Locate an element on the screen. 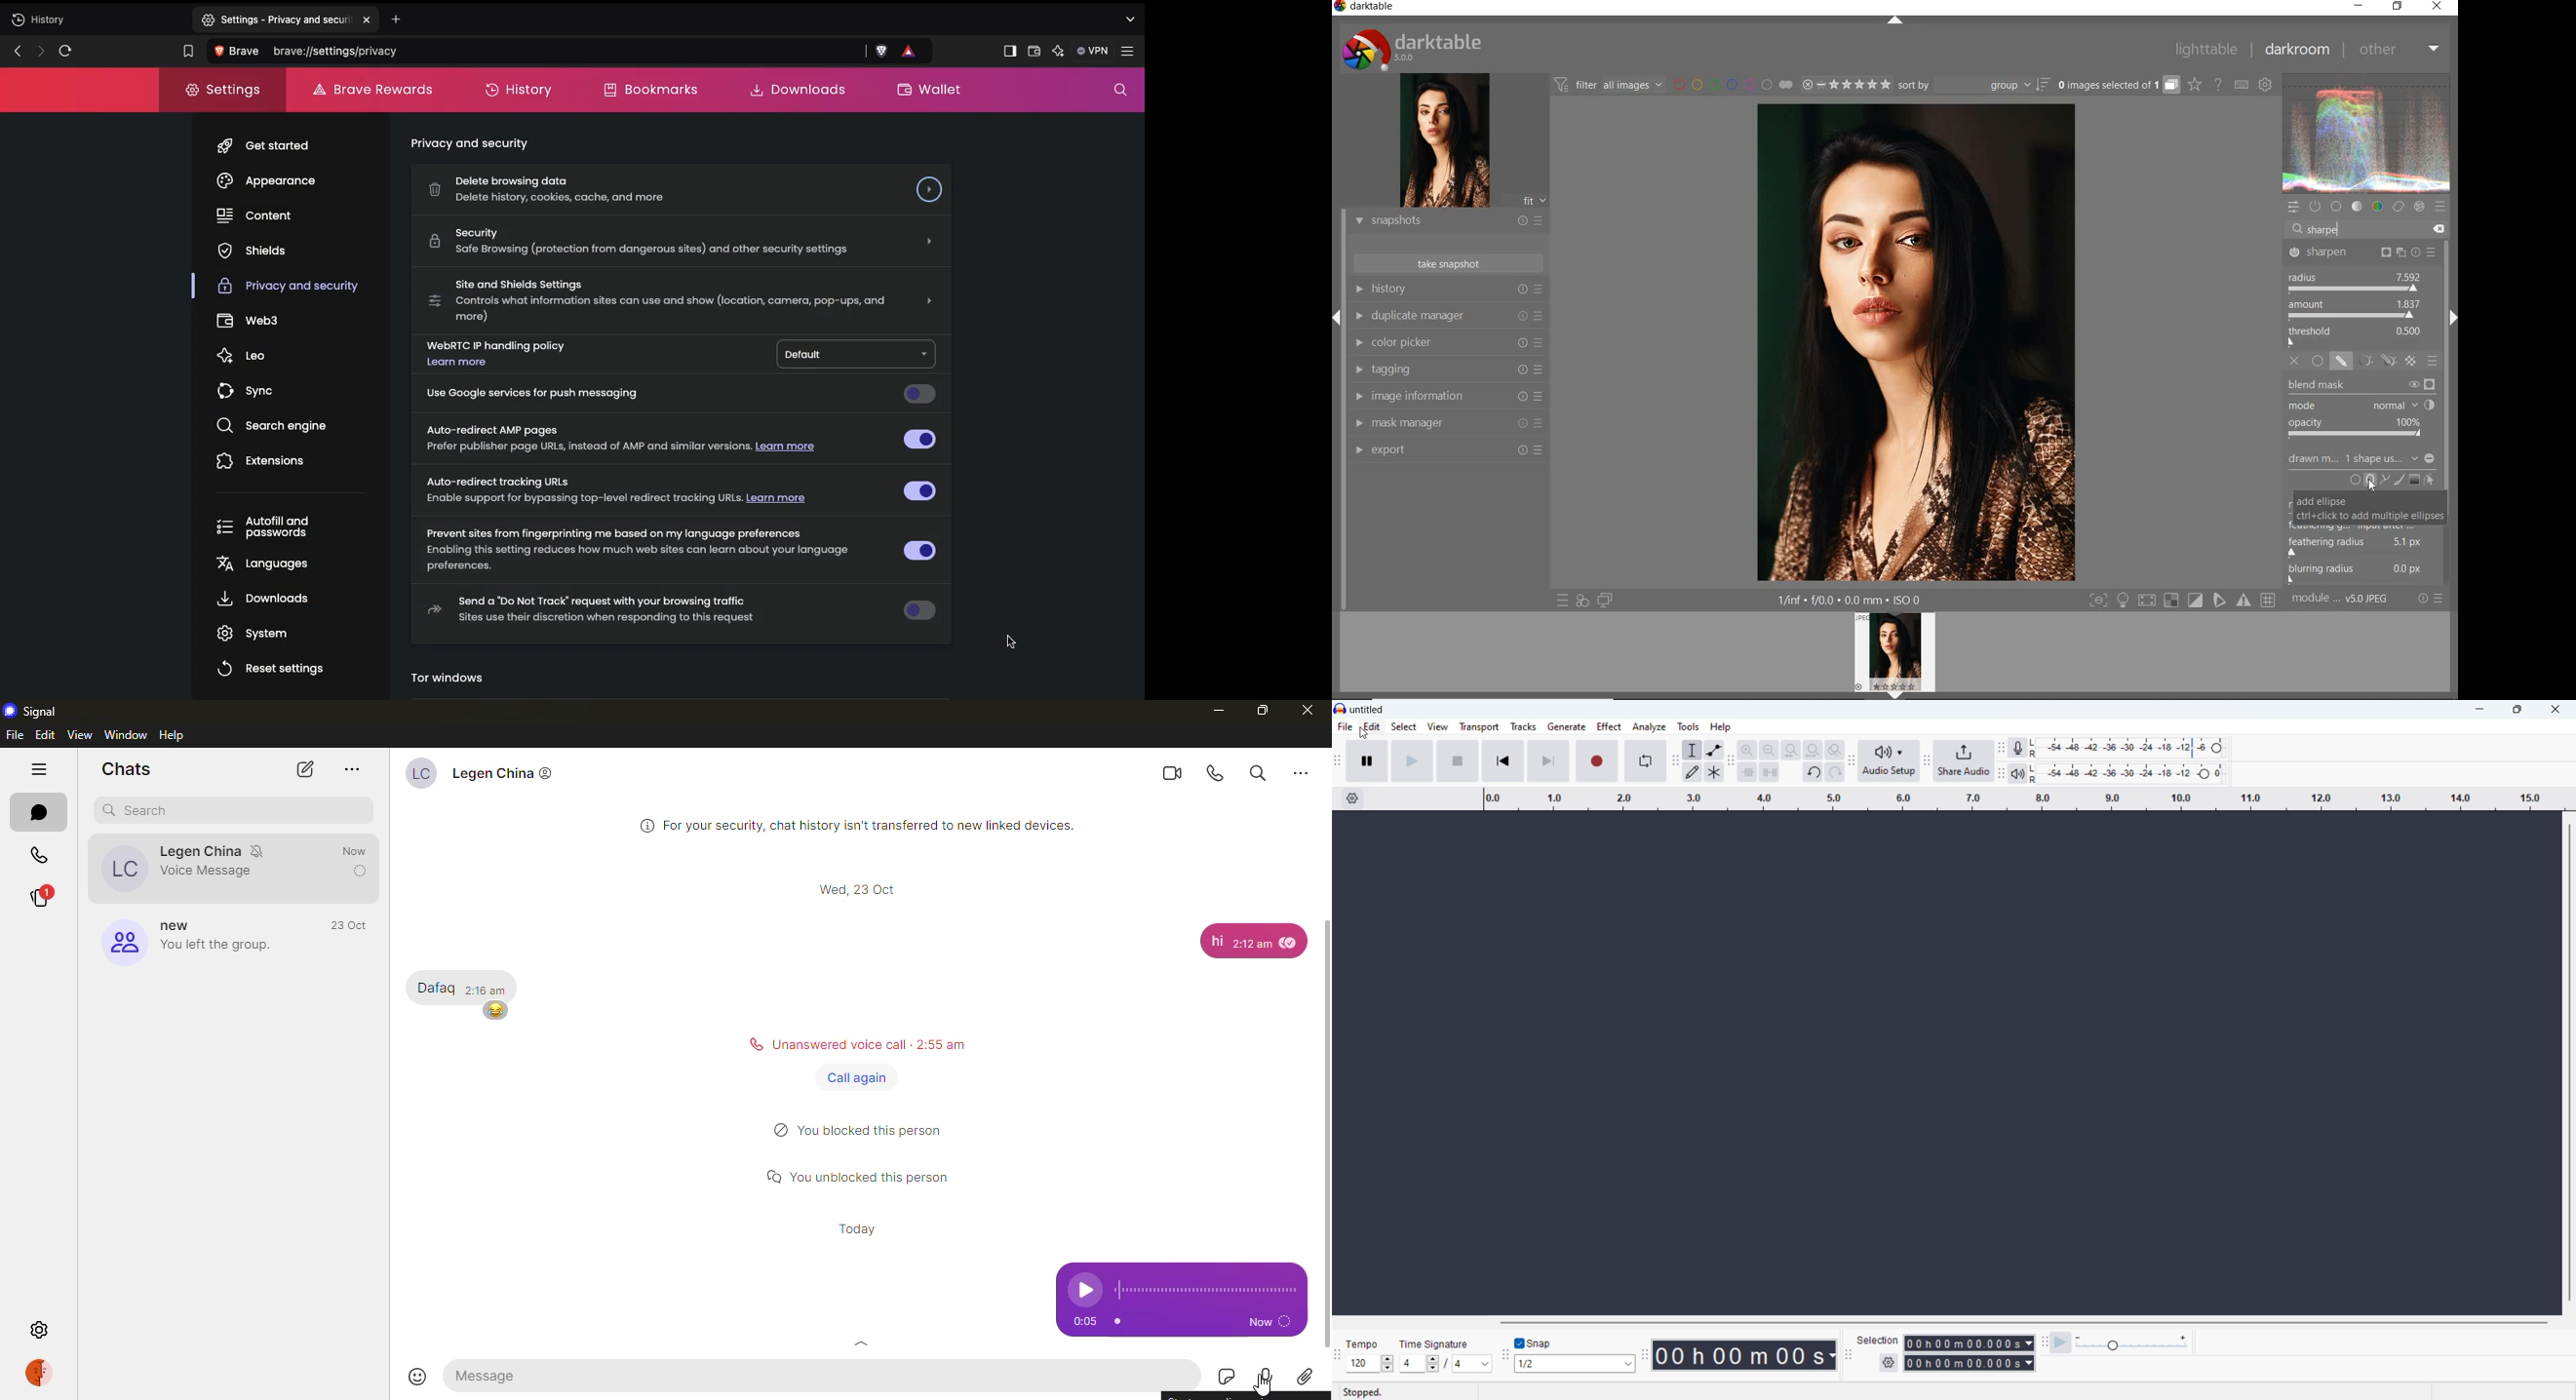  CIRCLE OR ELLIPSE is located at coordinates (2360, 481).